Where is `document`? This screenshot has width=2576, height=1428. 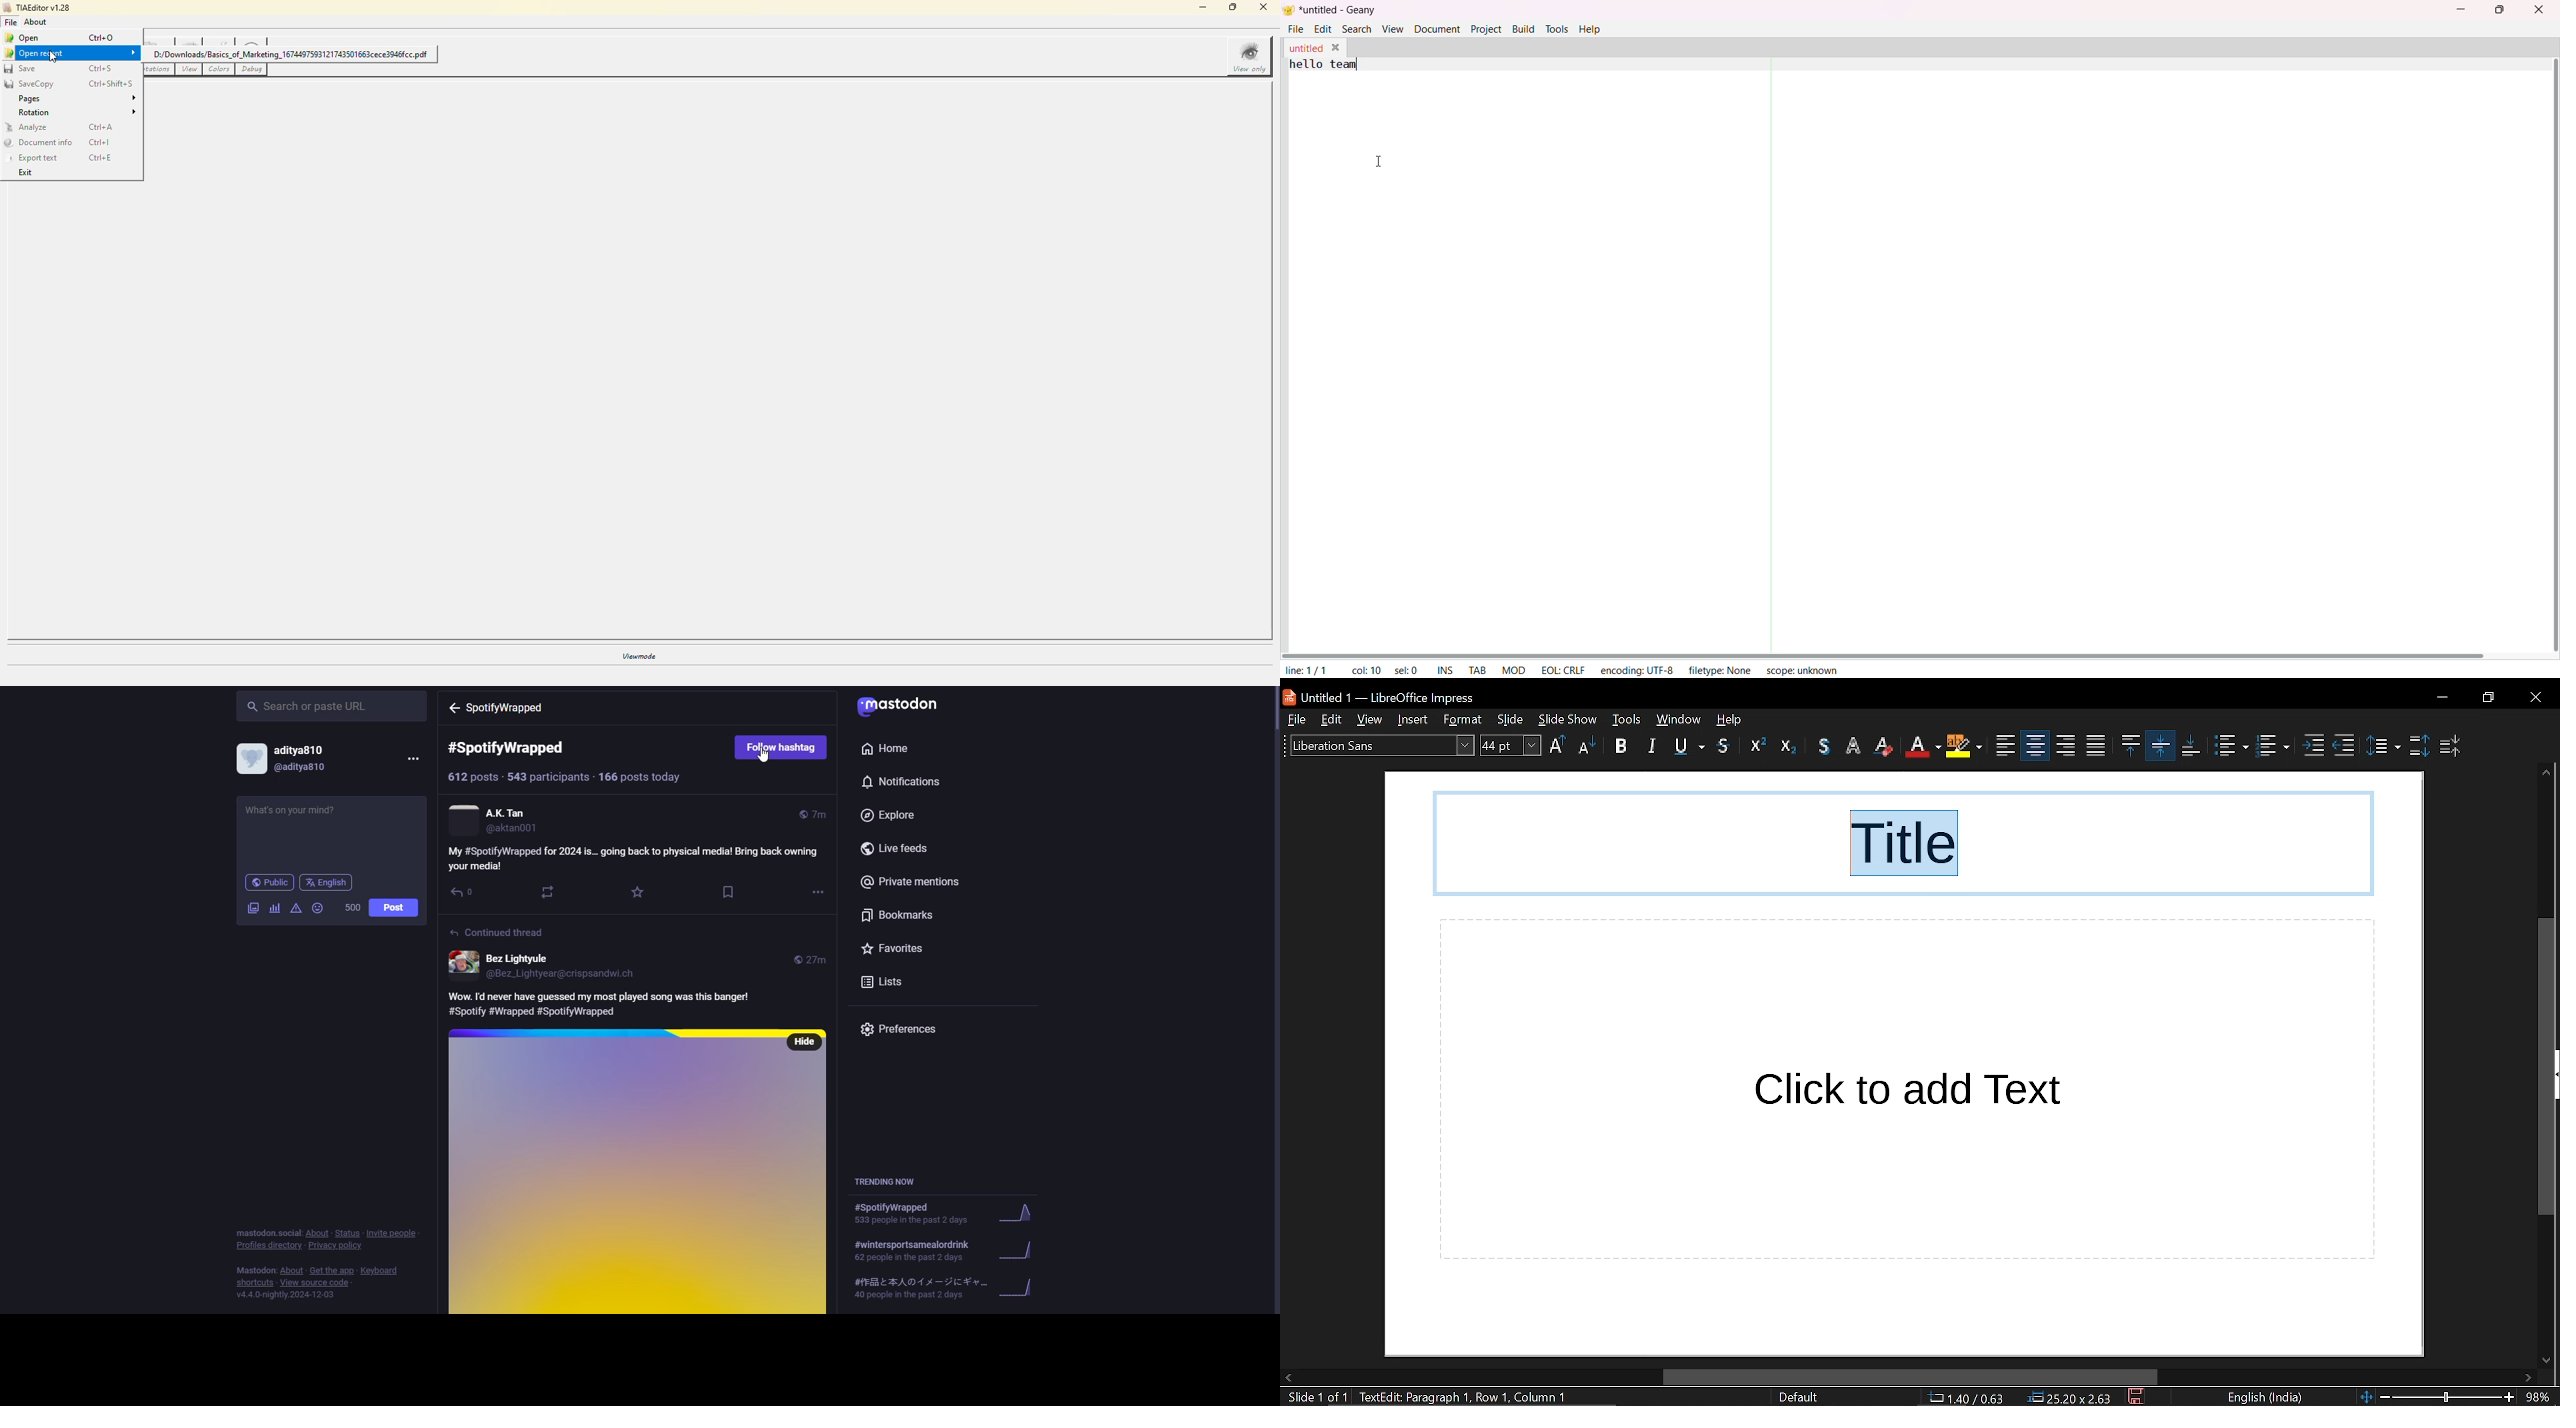 document is located at coordinates (1437, 28).